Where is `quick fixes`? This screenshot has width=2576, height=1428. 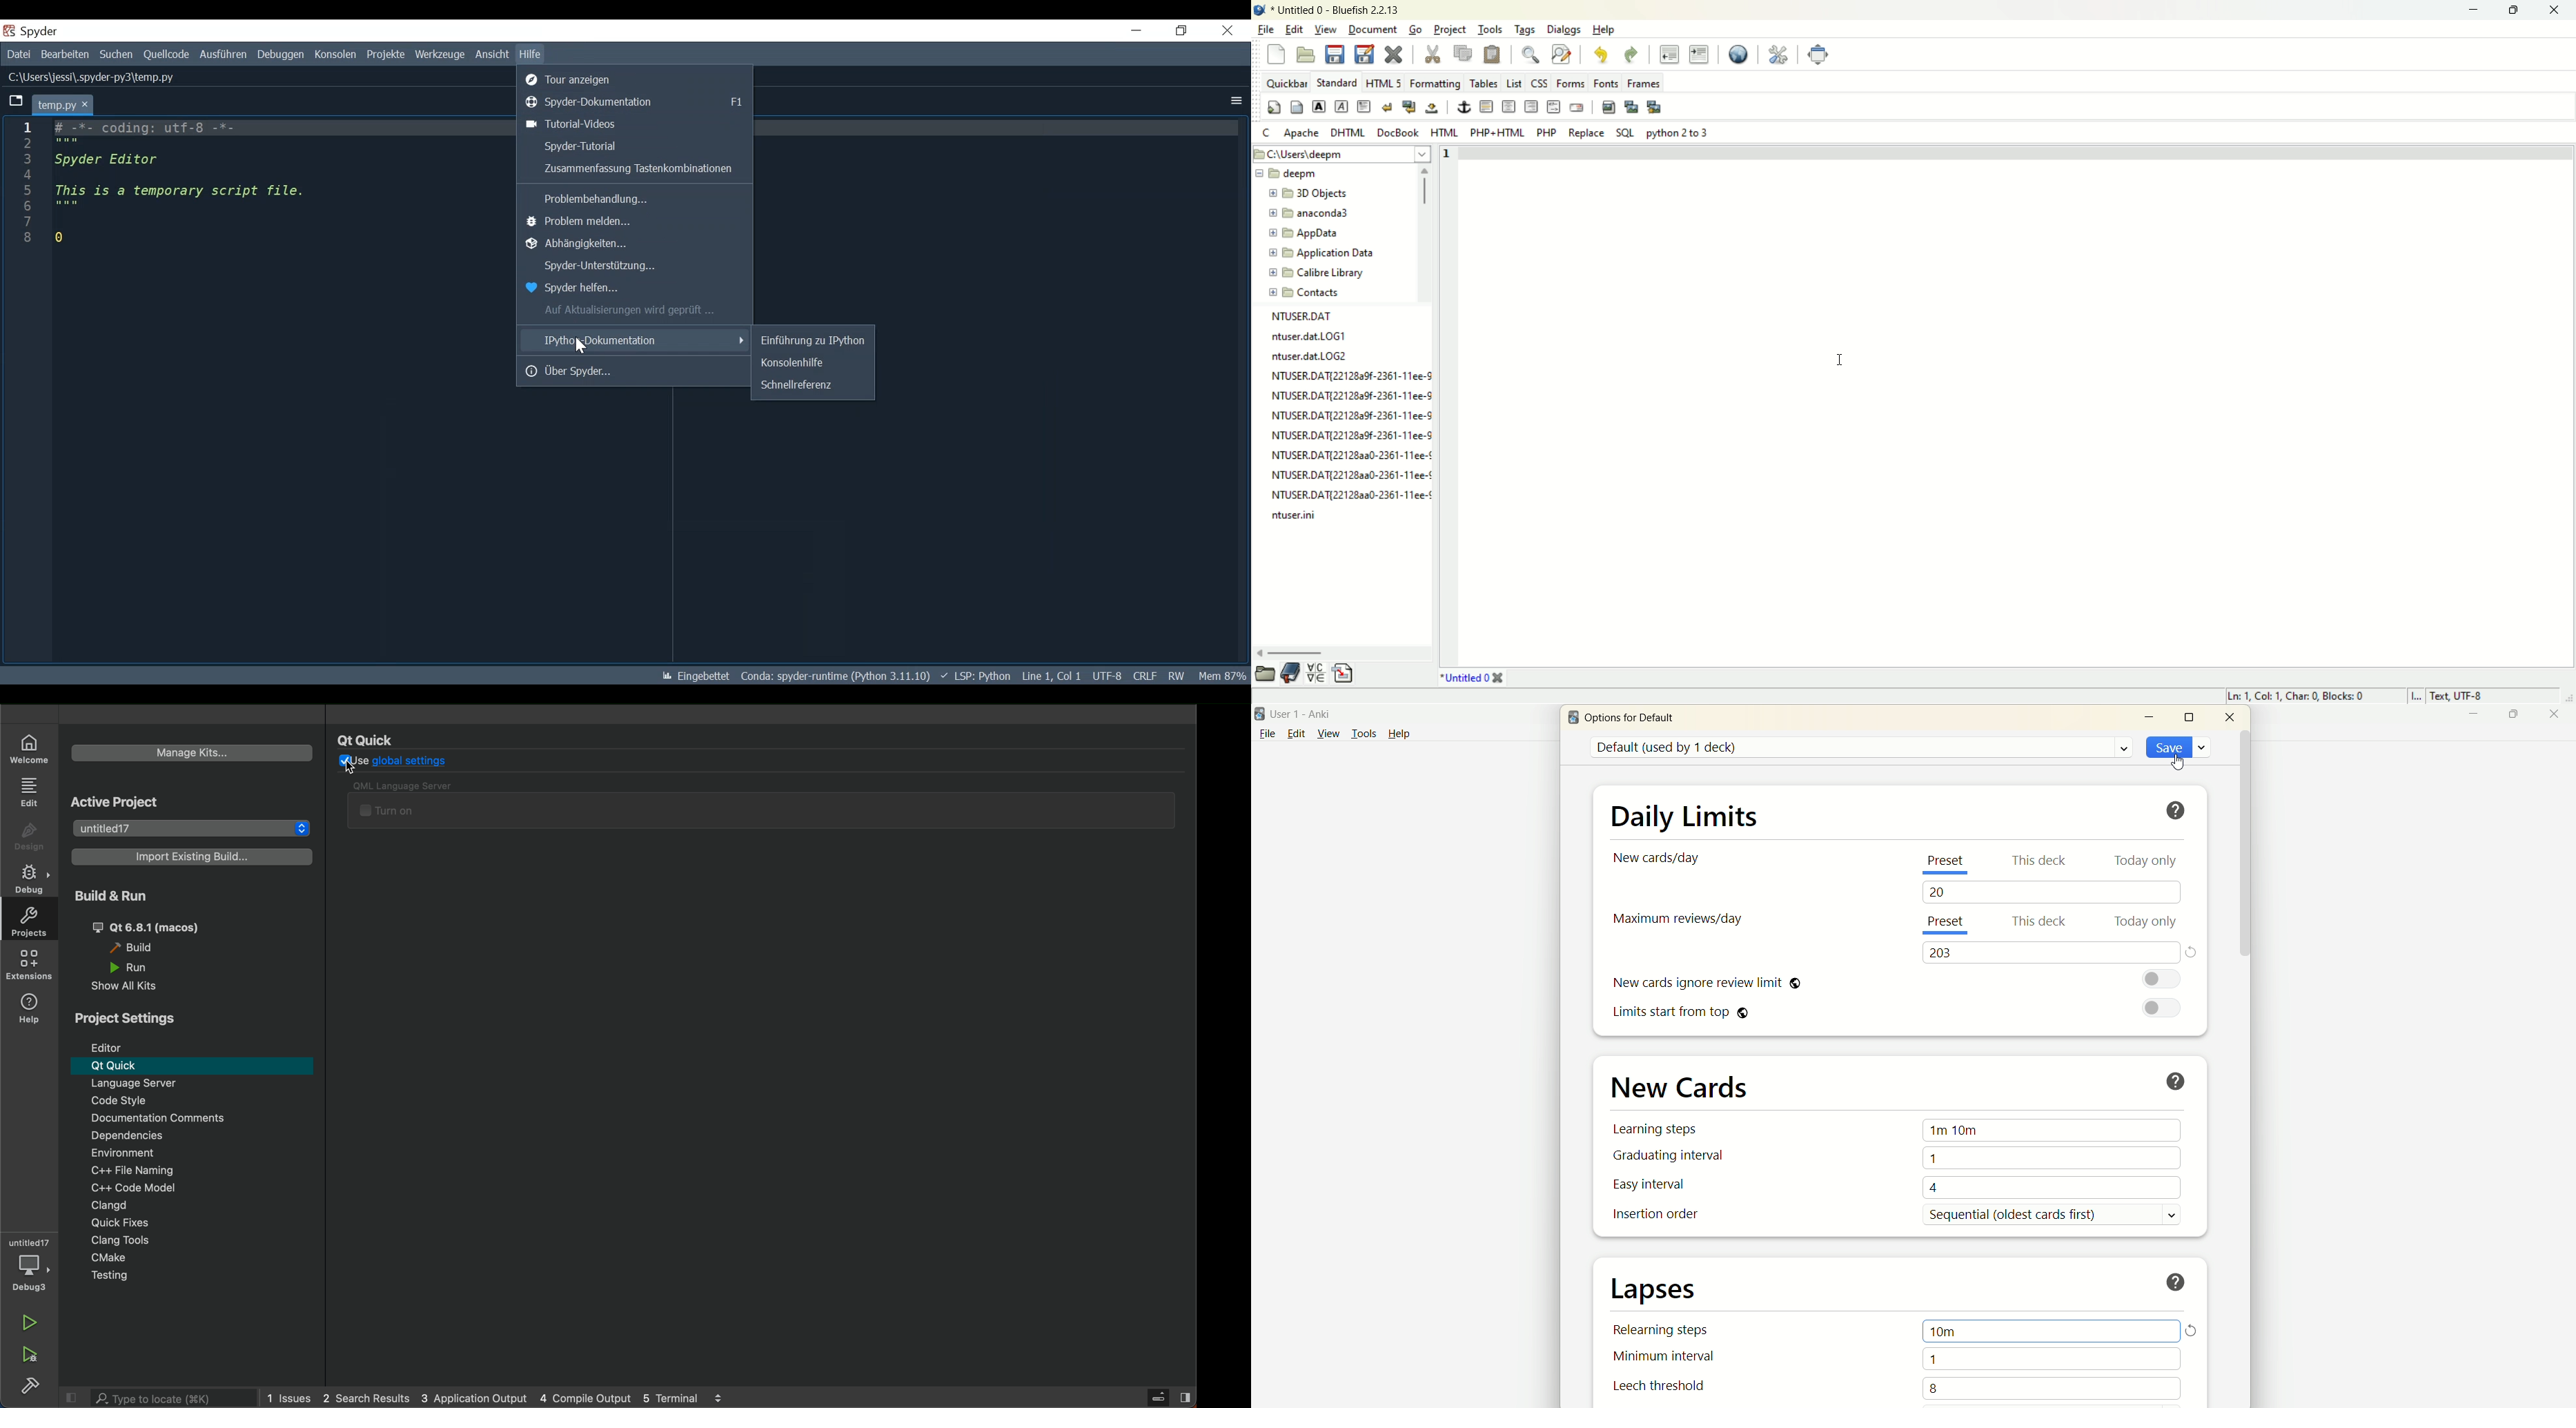
quick fixes is located at coordinates (194, 1222).